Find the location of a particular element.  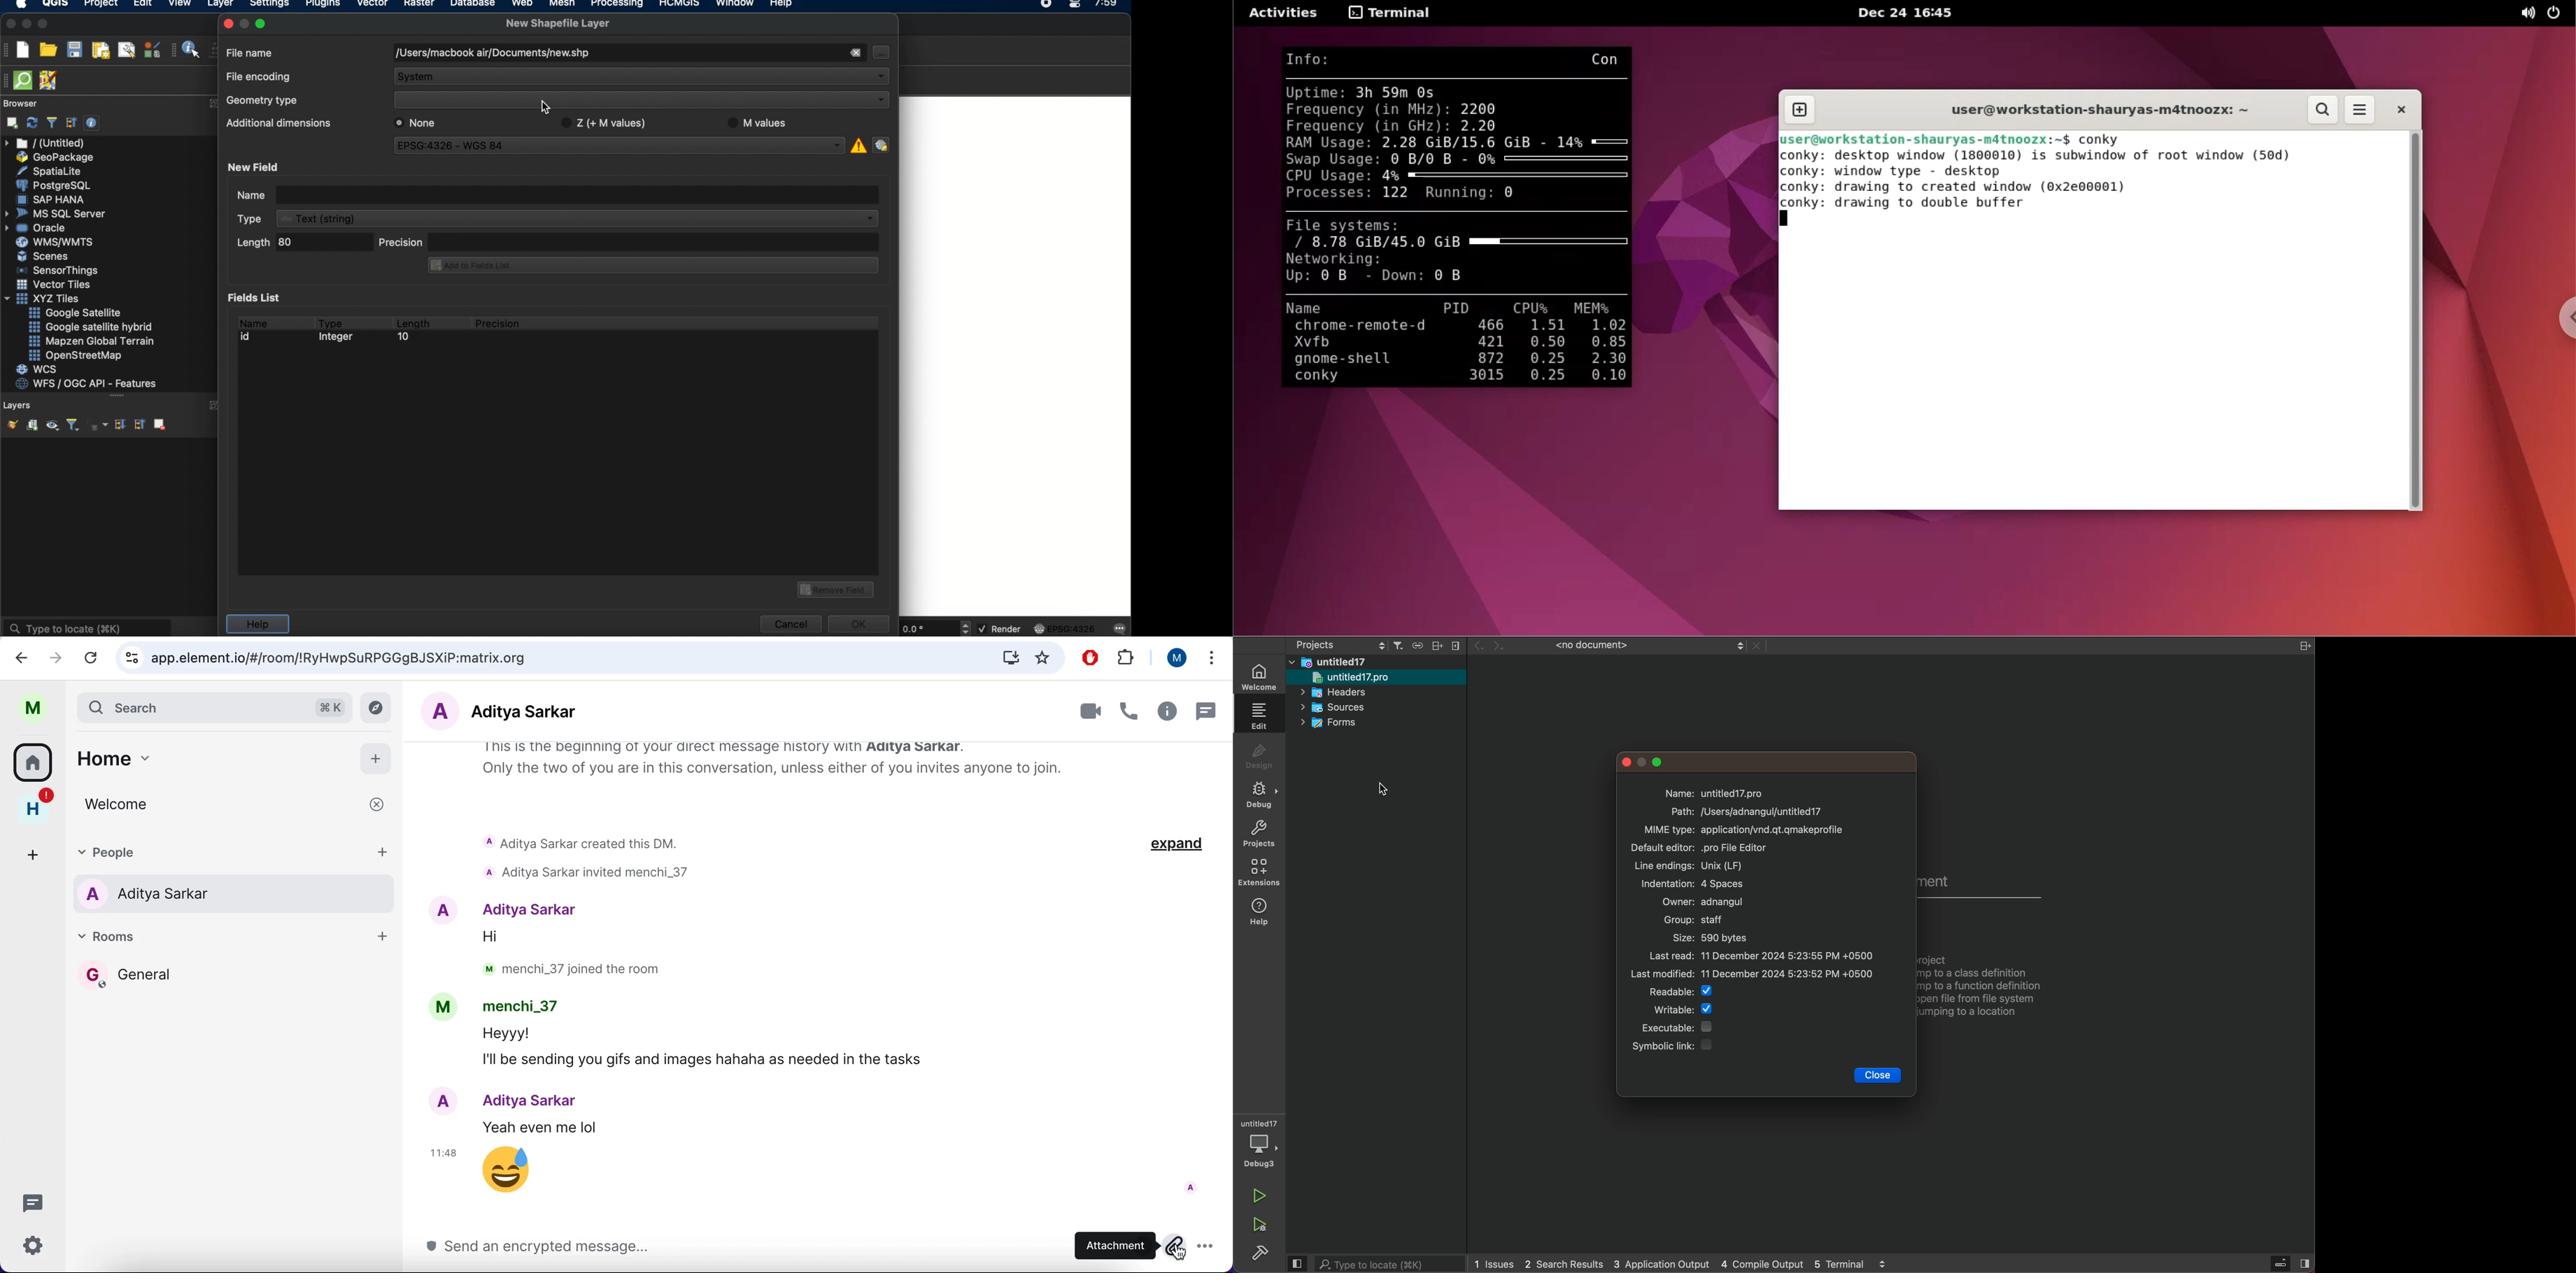

home is located at coordinates (34, 806).